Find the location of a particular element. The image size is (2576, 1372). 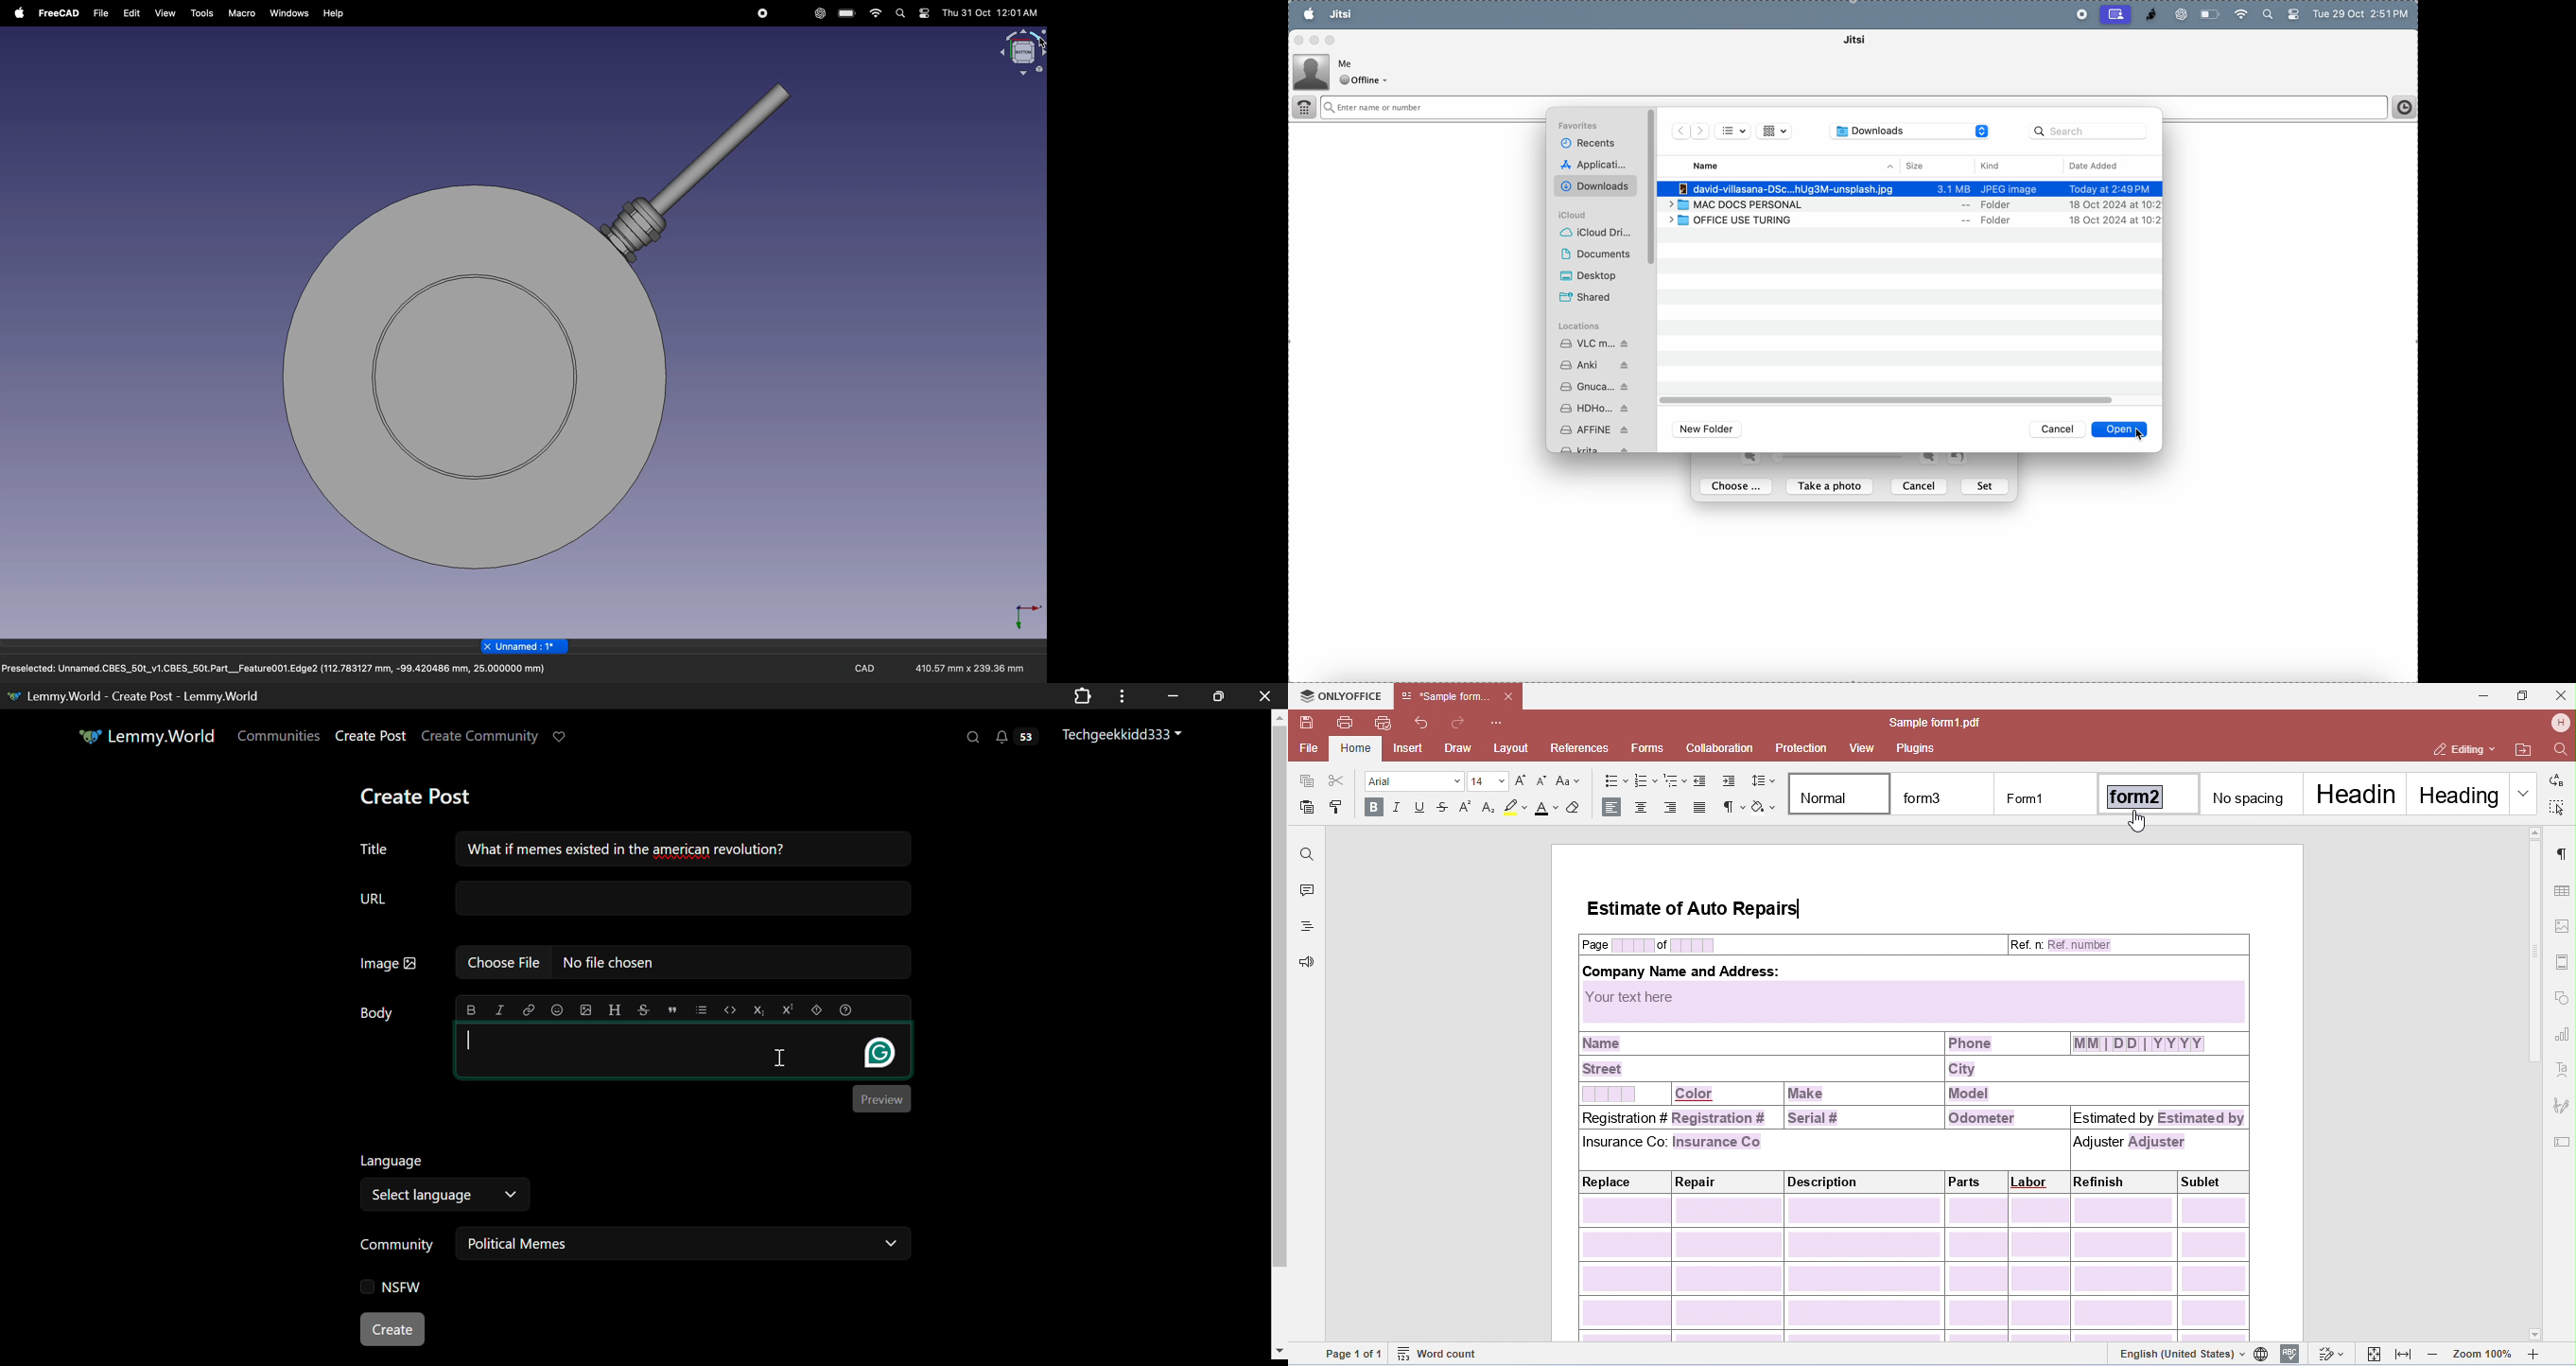

-] david-villasana-DSc...hUg3M-unsplash.jpg 3.1 MB JPEG image Today at 2:49PM is located at coordinates (1919, 189).